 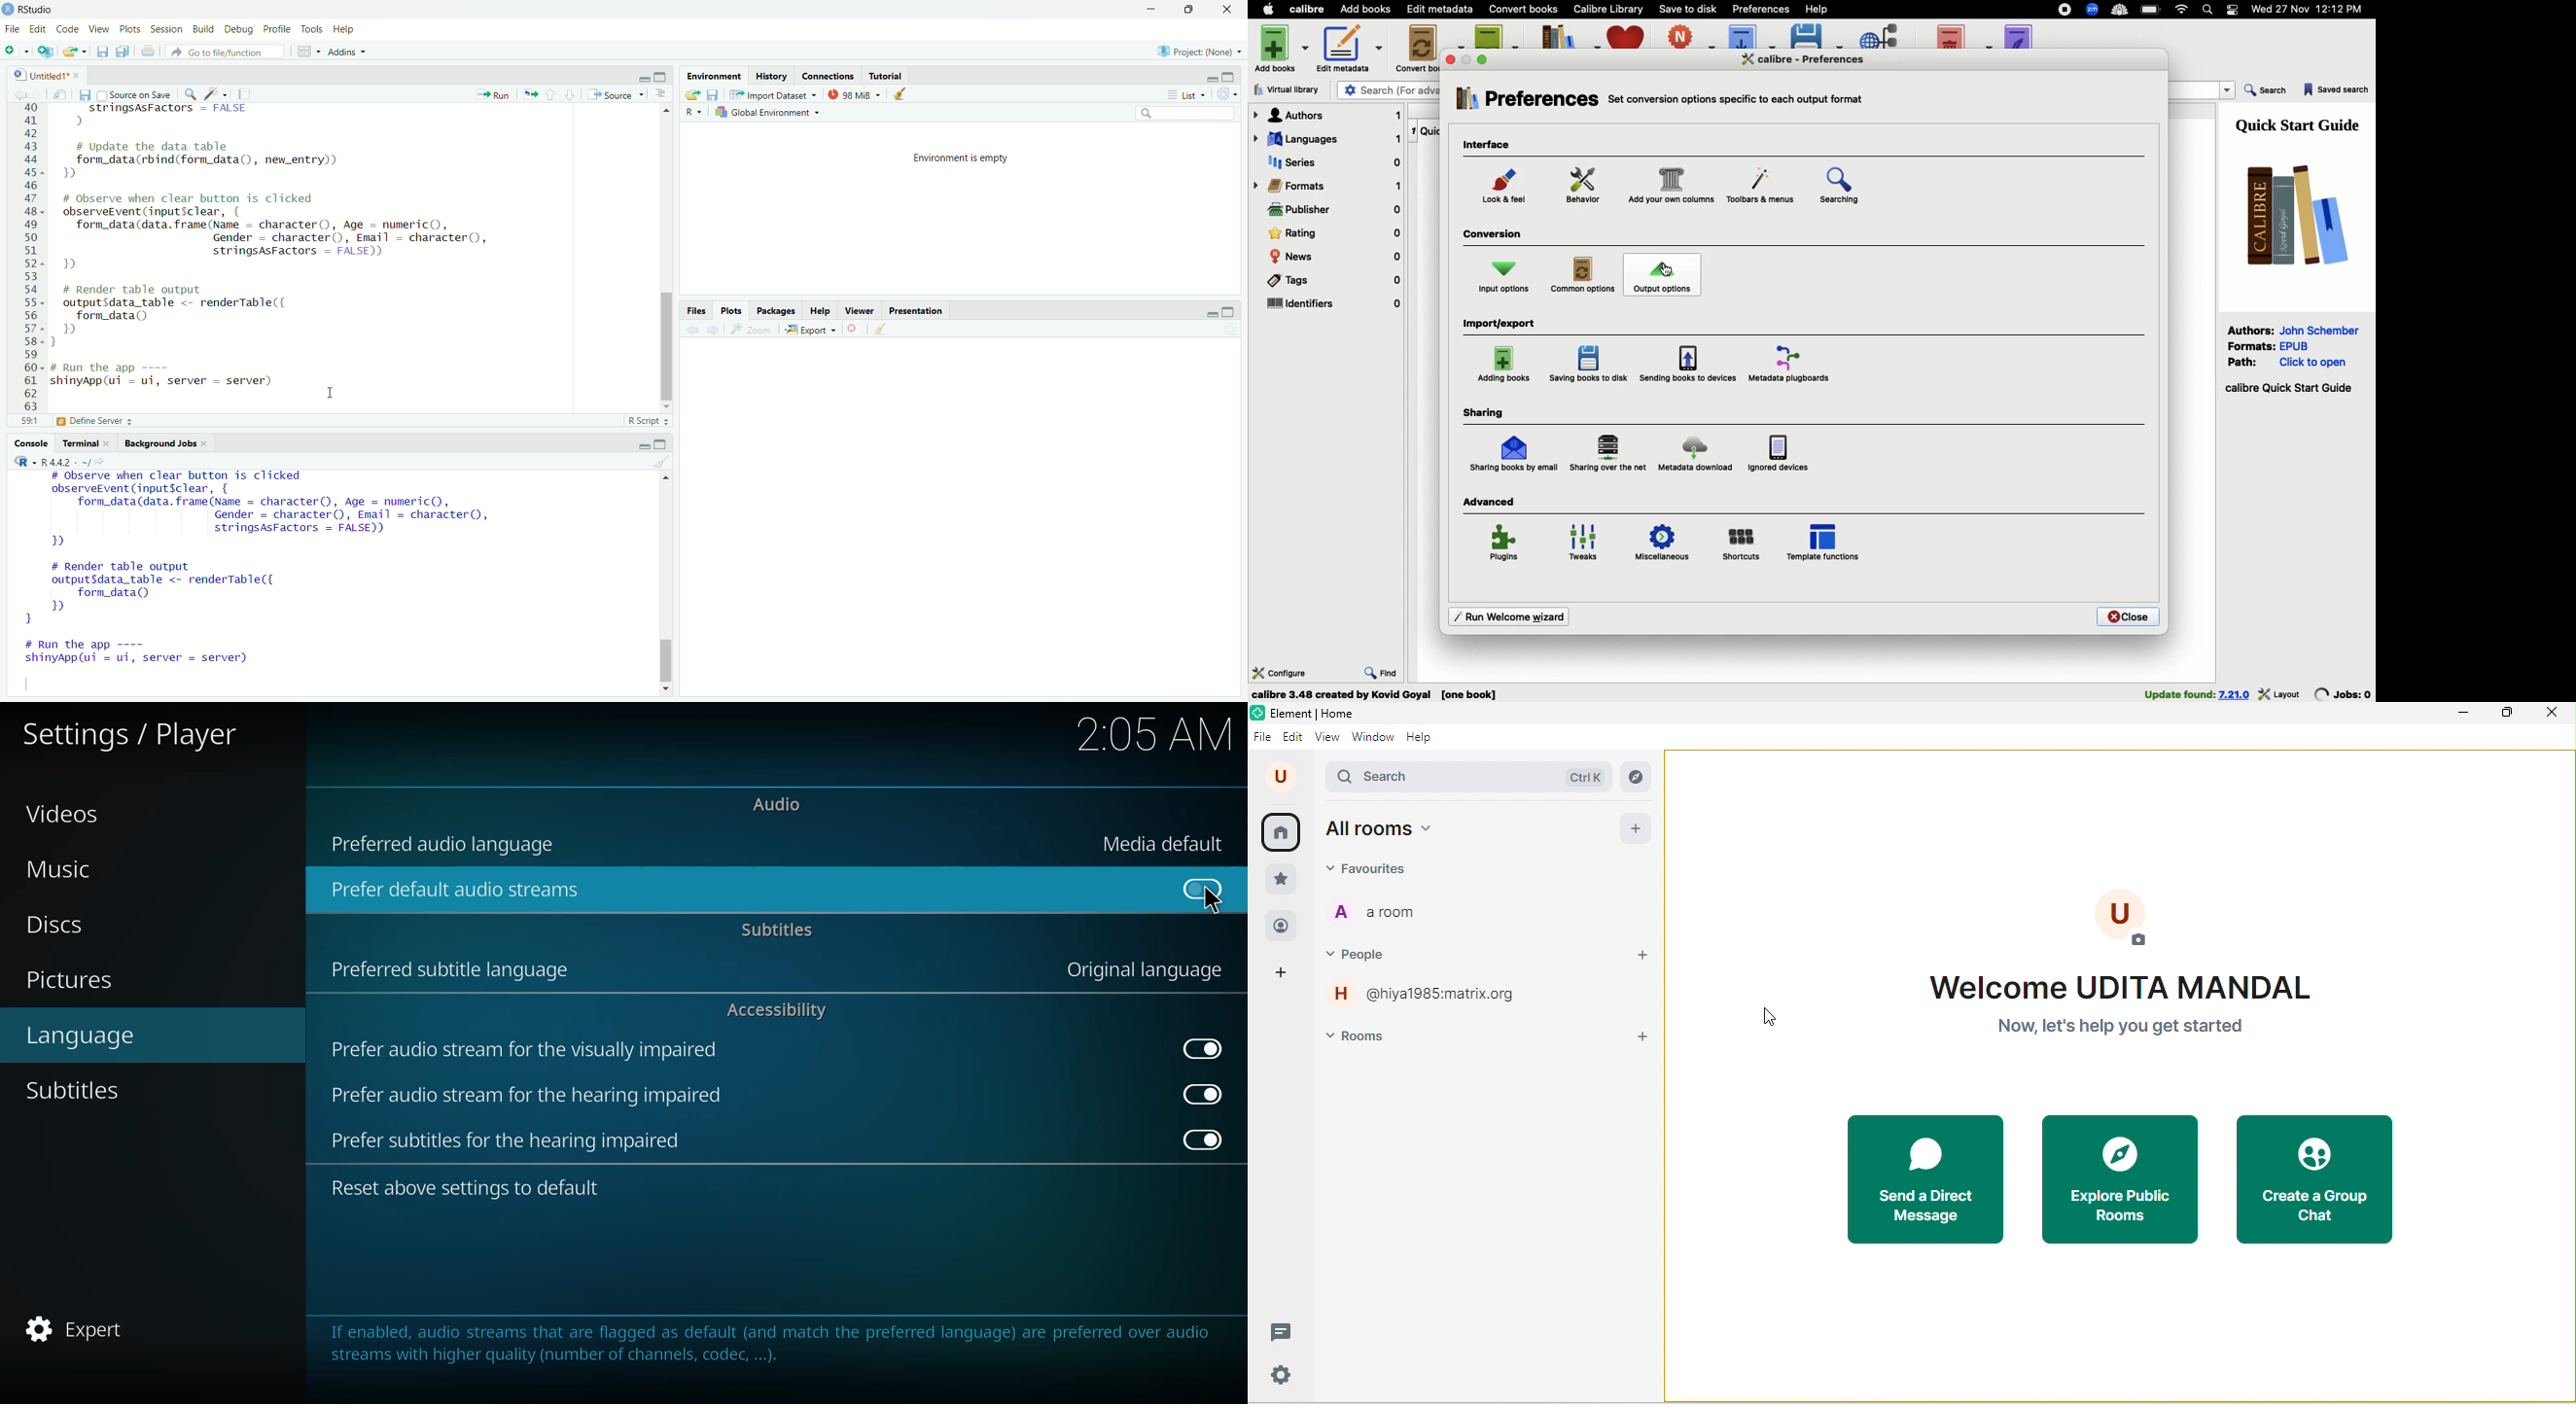 What do you see at coordinates (75, 52) in the screenshot?
I see `Open an existing file` at bounding box center [75, 52].